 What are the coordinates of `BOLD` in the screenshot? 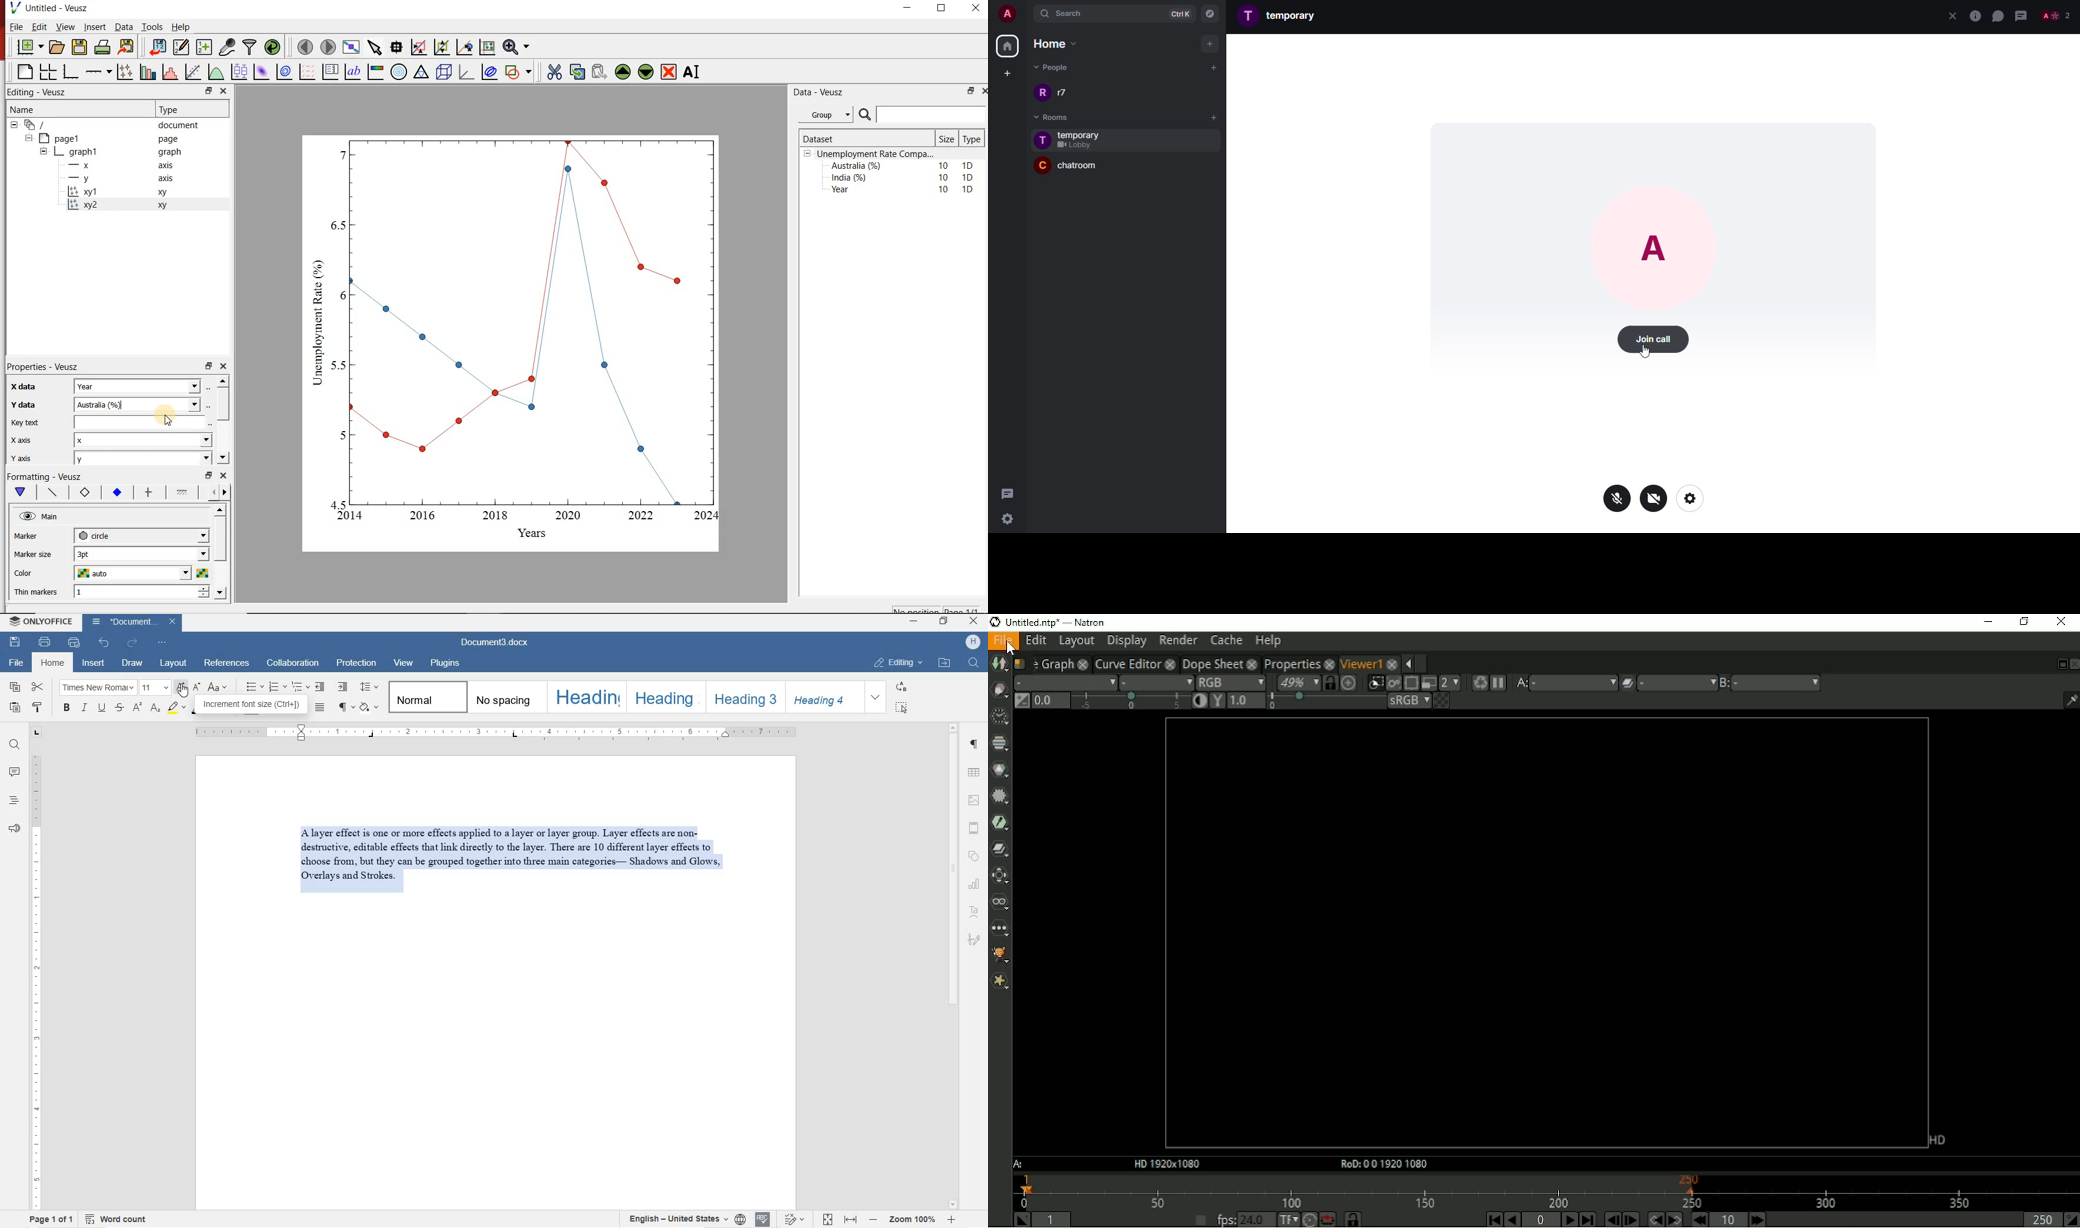 It's located at (66, 706).